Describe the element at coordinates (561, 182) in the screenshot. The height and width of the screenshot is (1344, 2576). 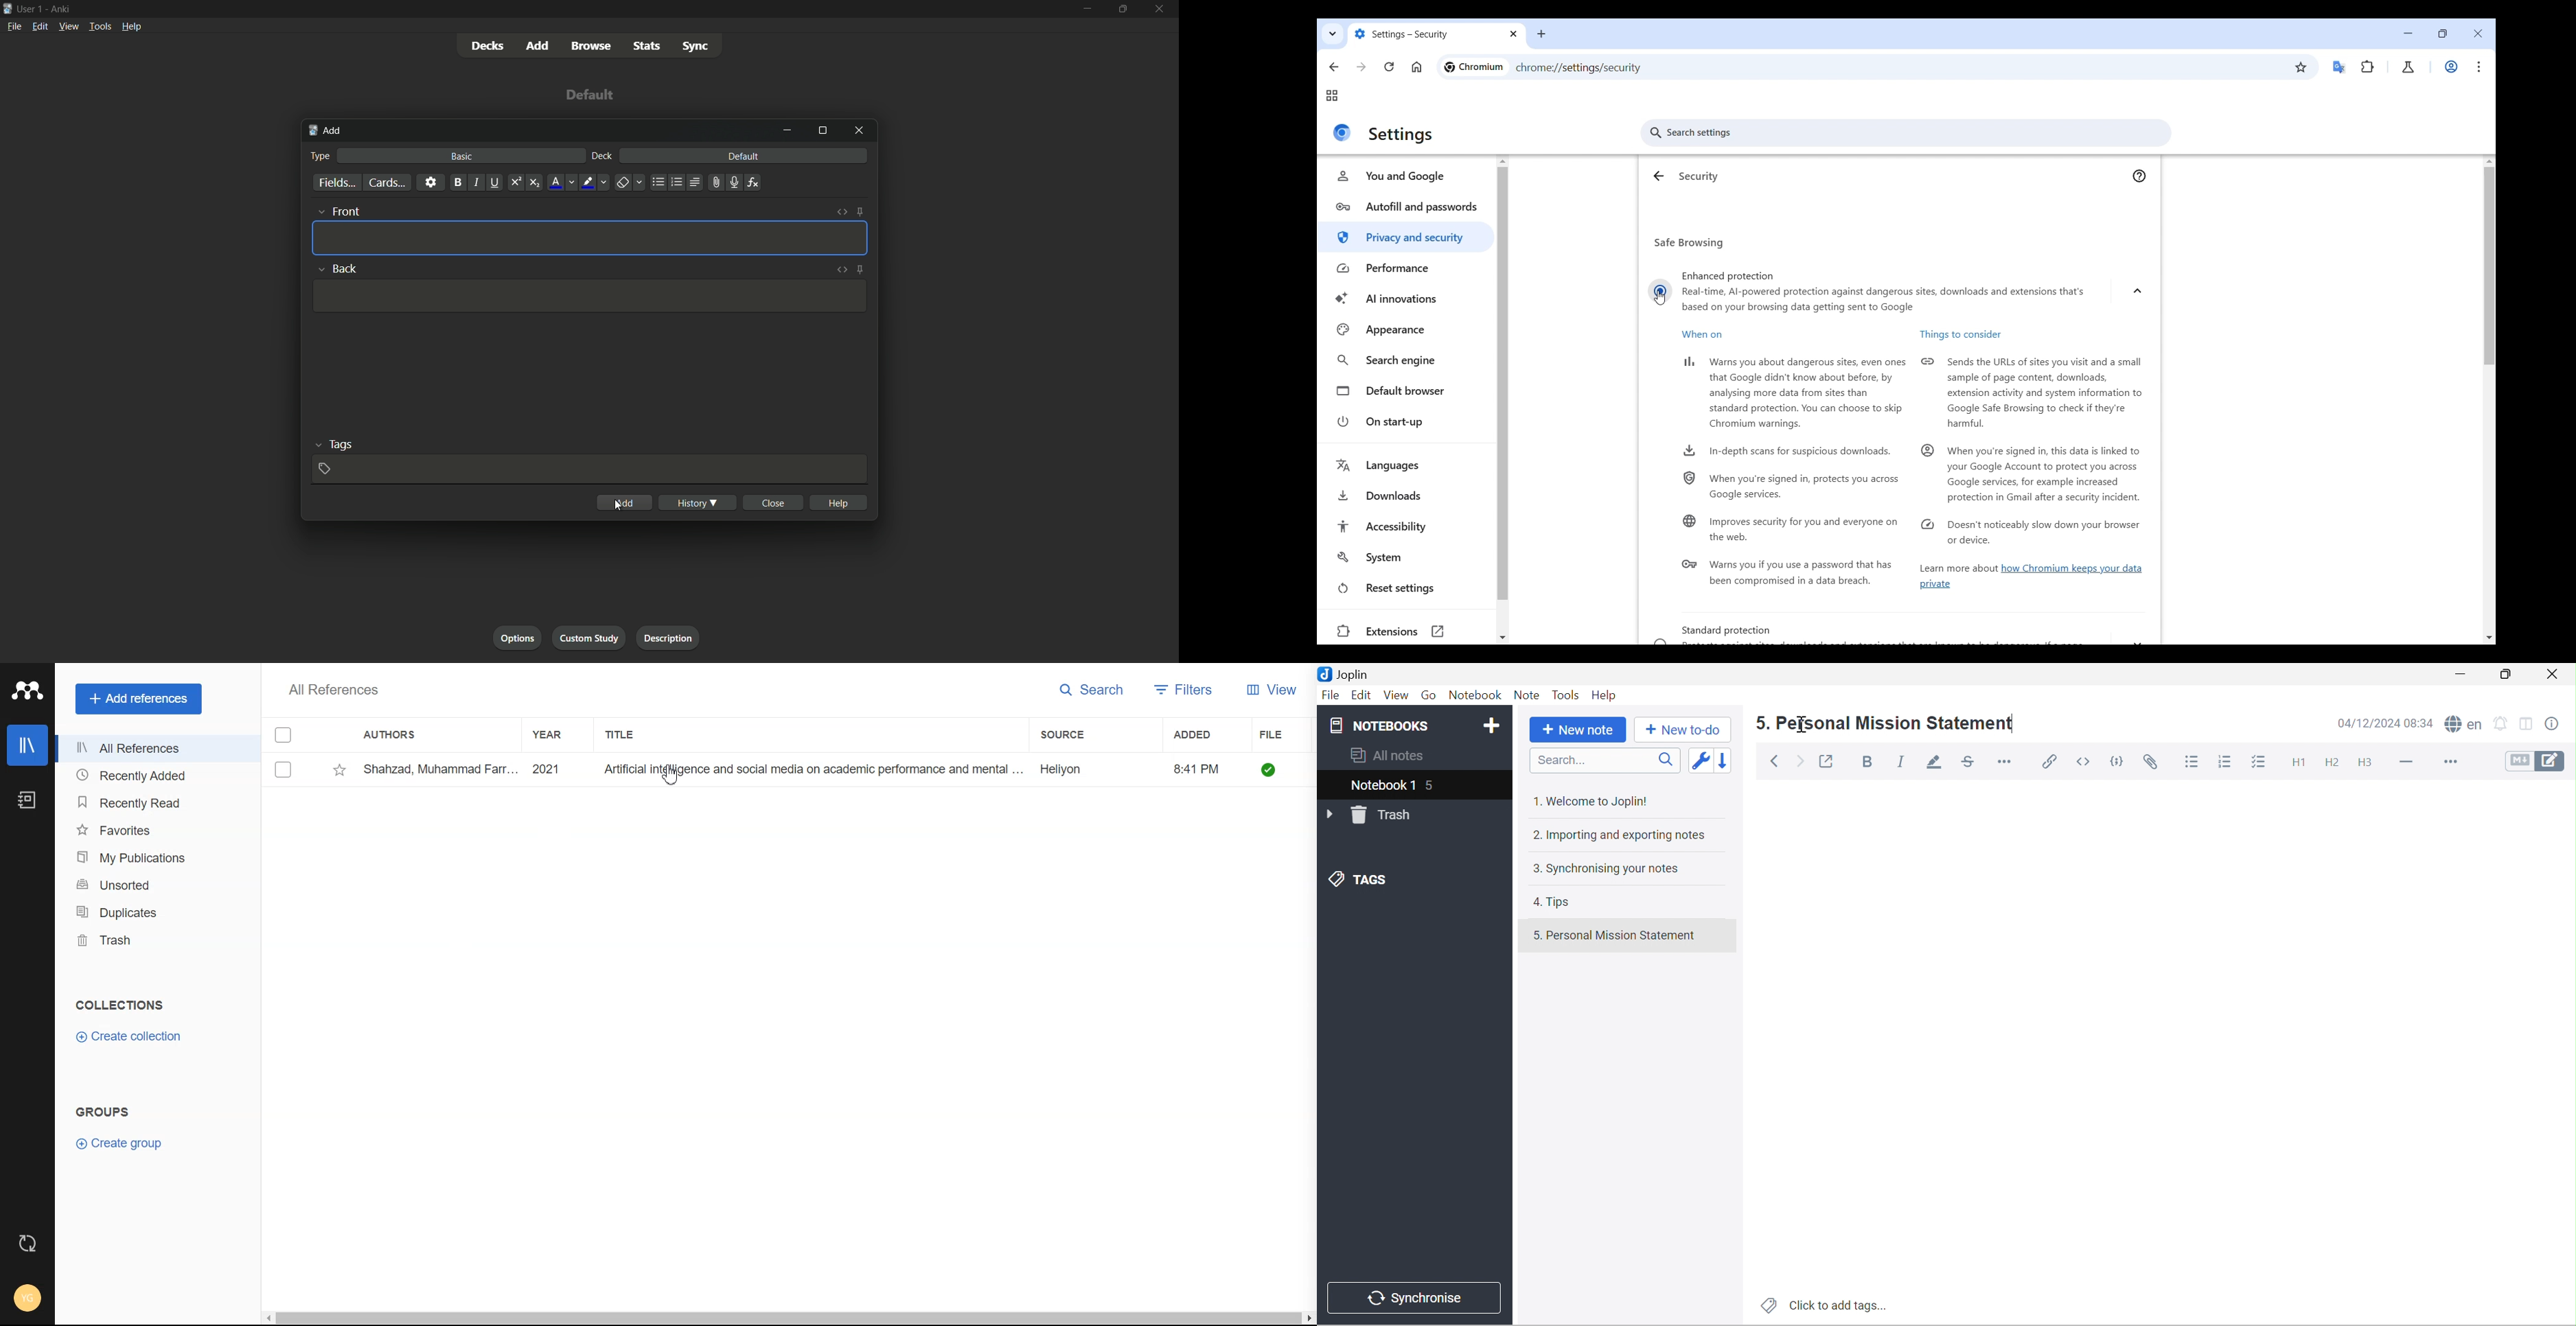
I see `font color` at that location.